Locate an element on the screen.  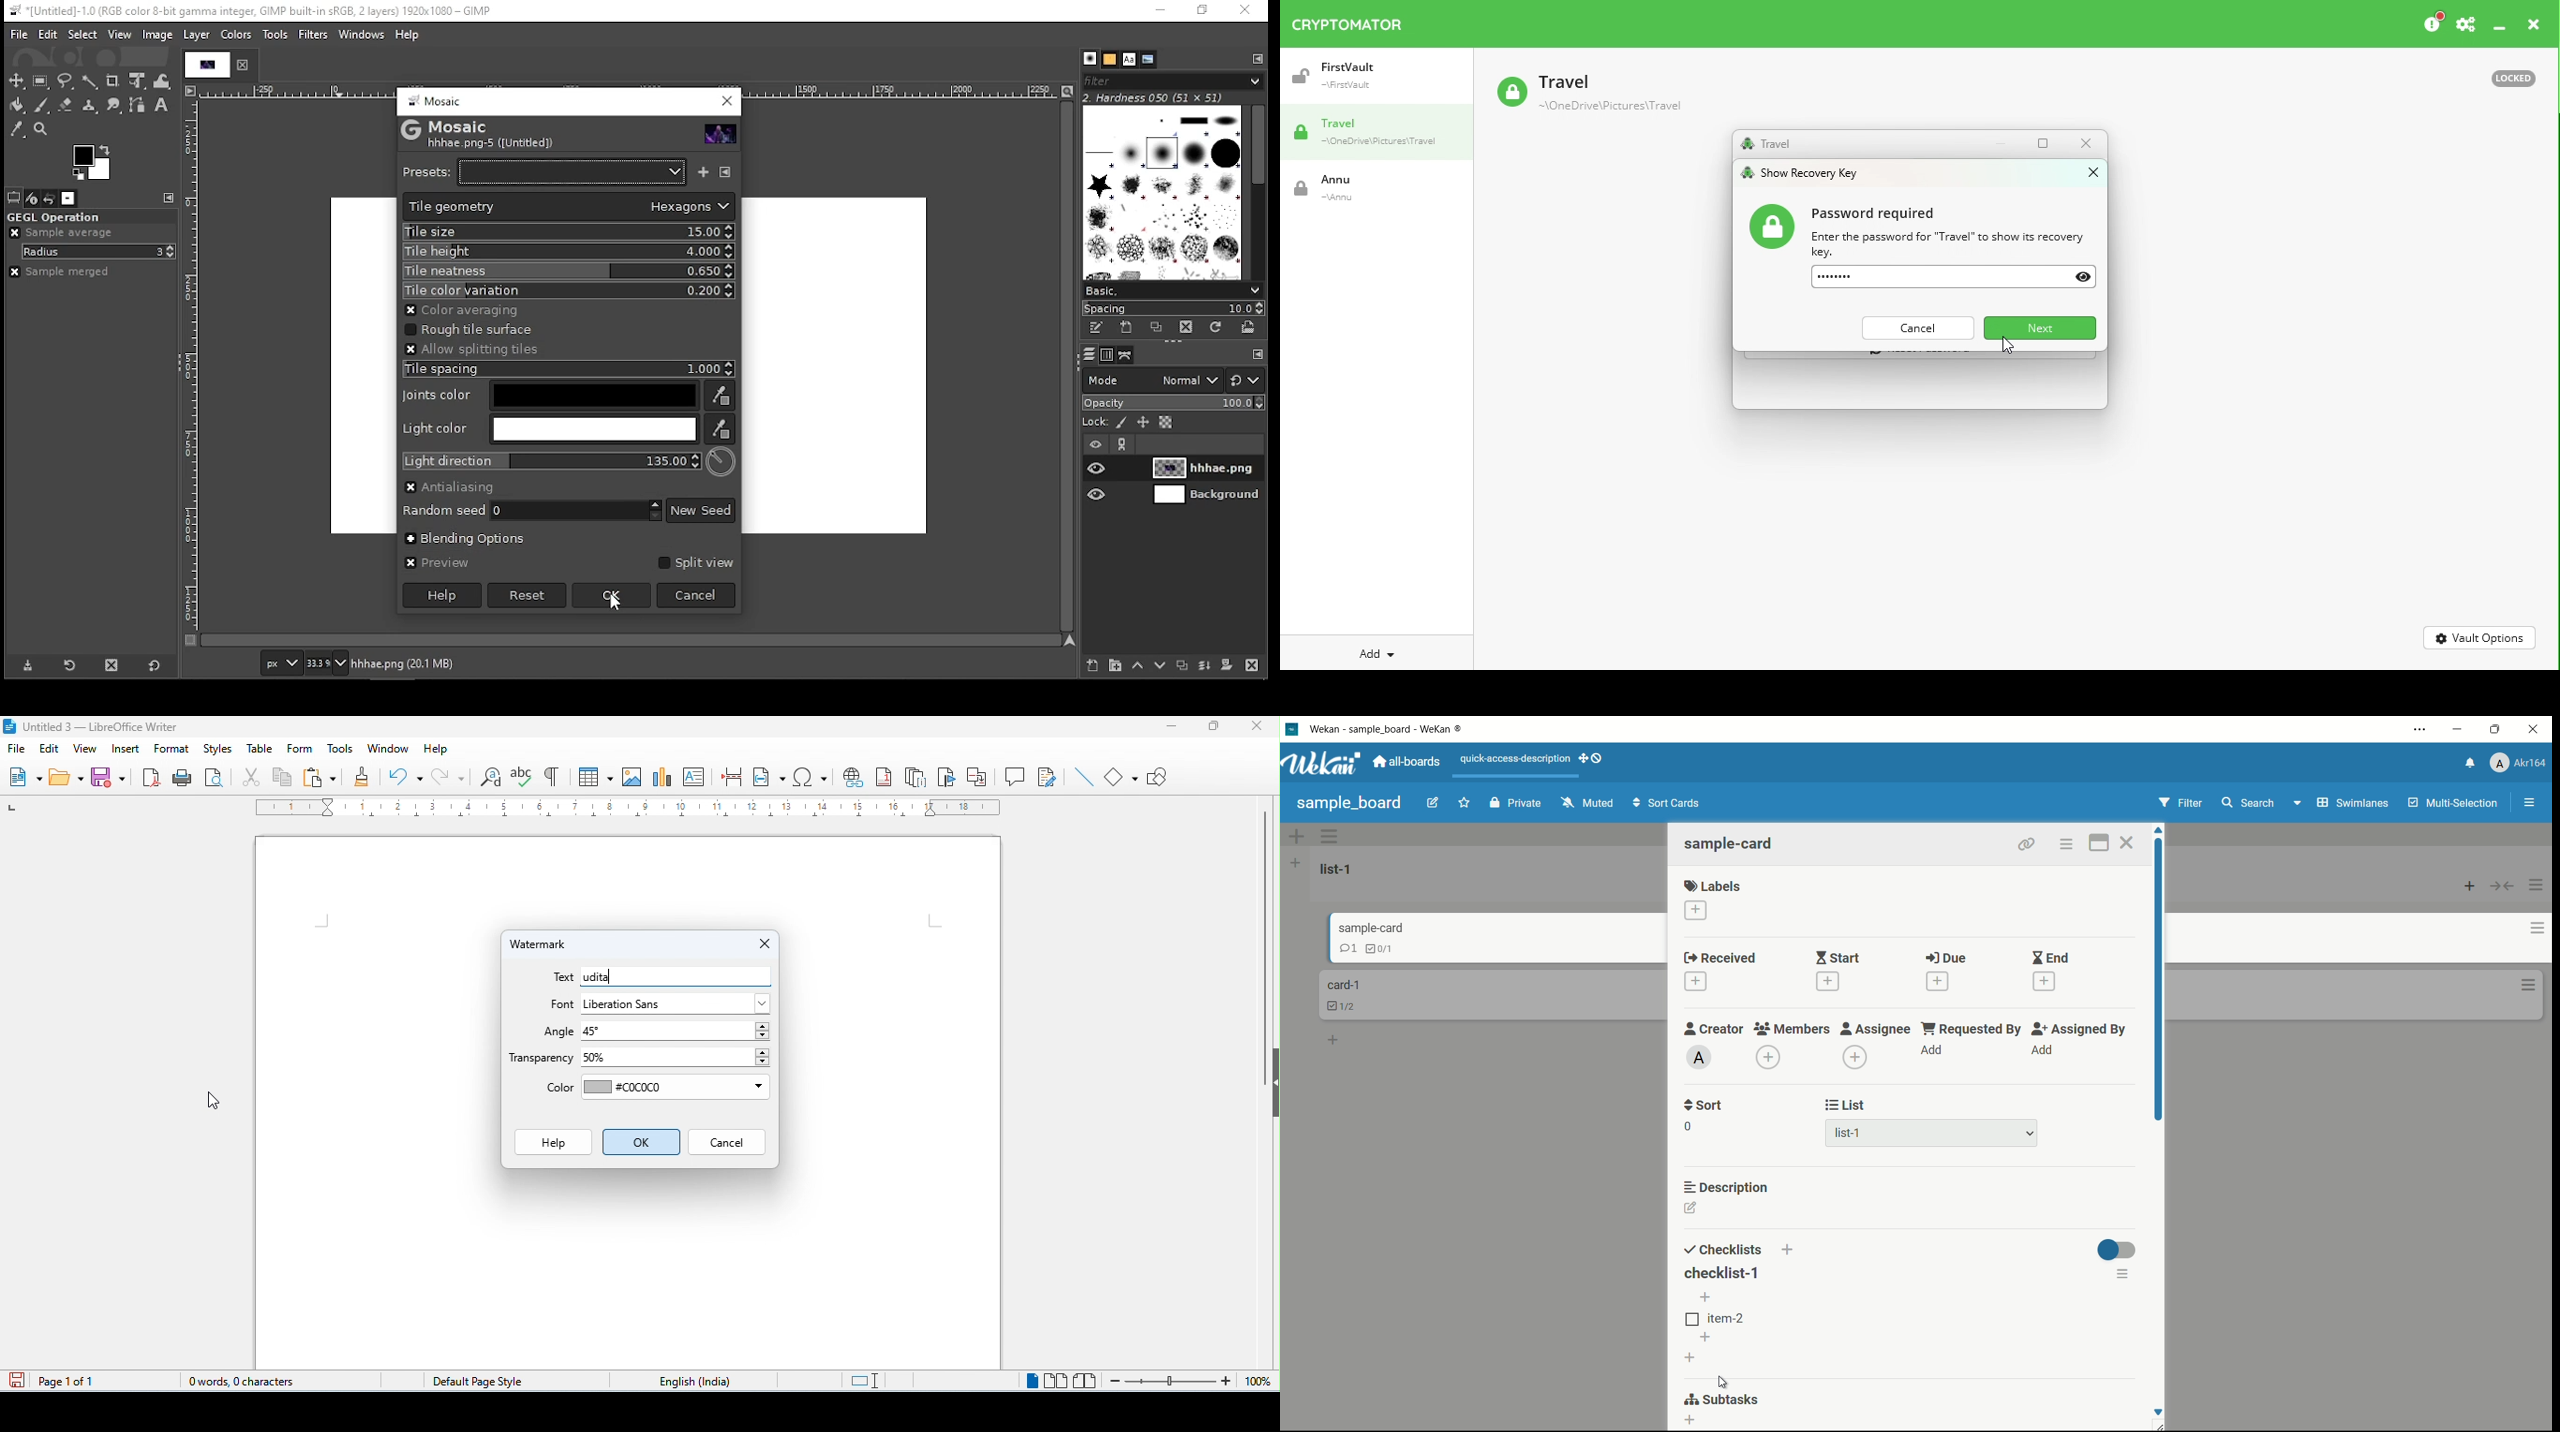
select angle is located at coordinates (675, 1033).